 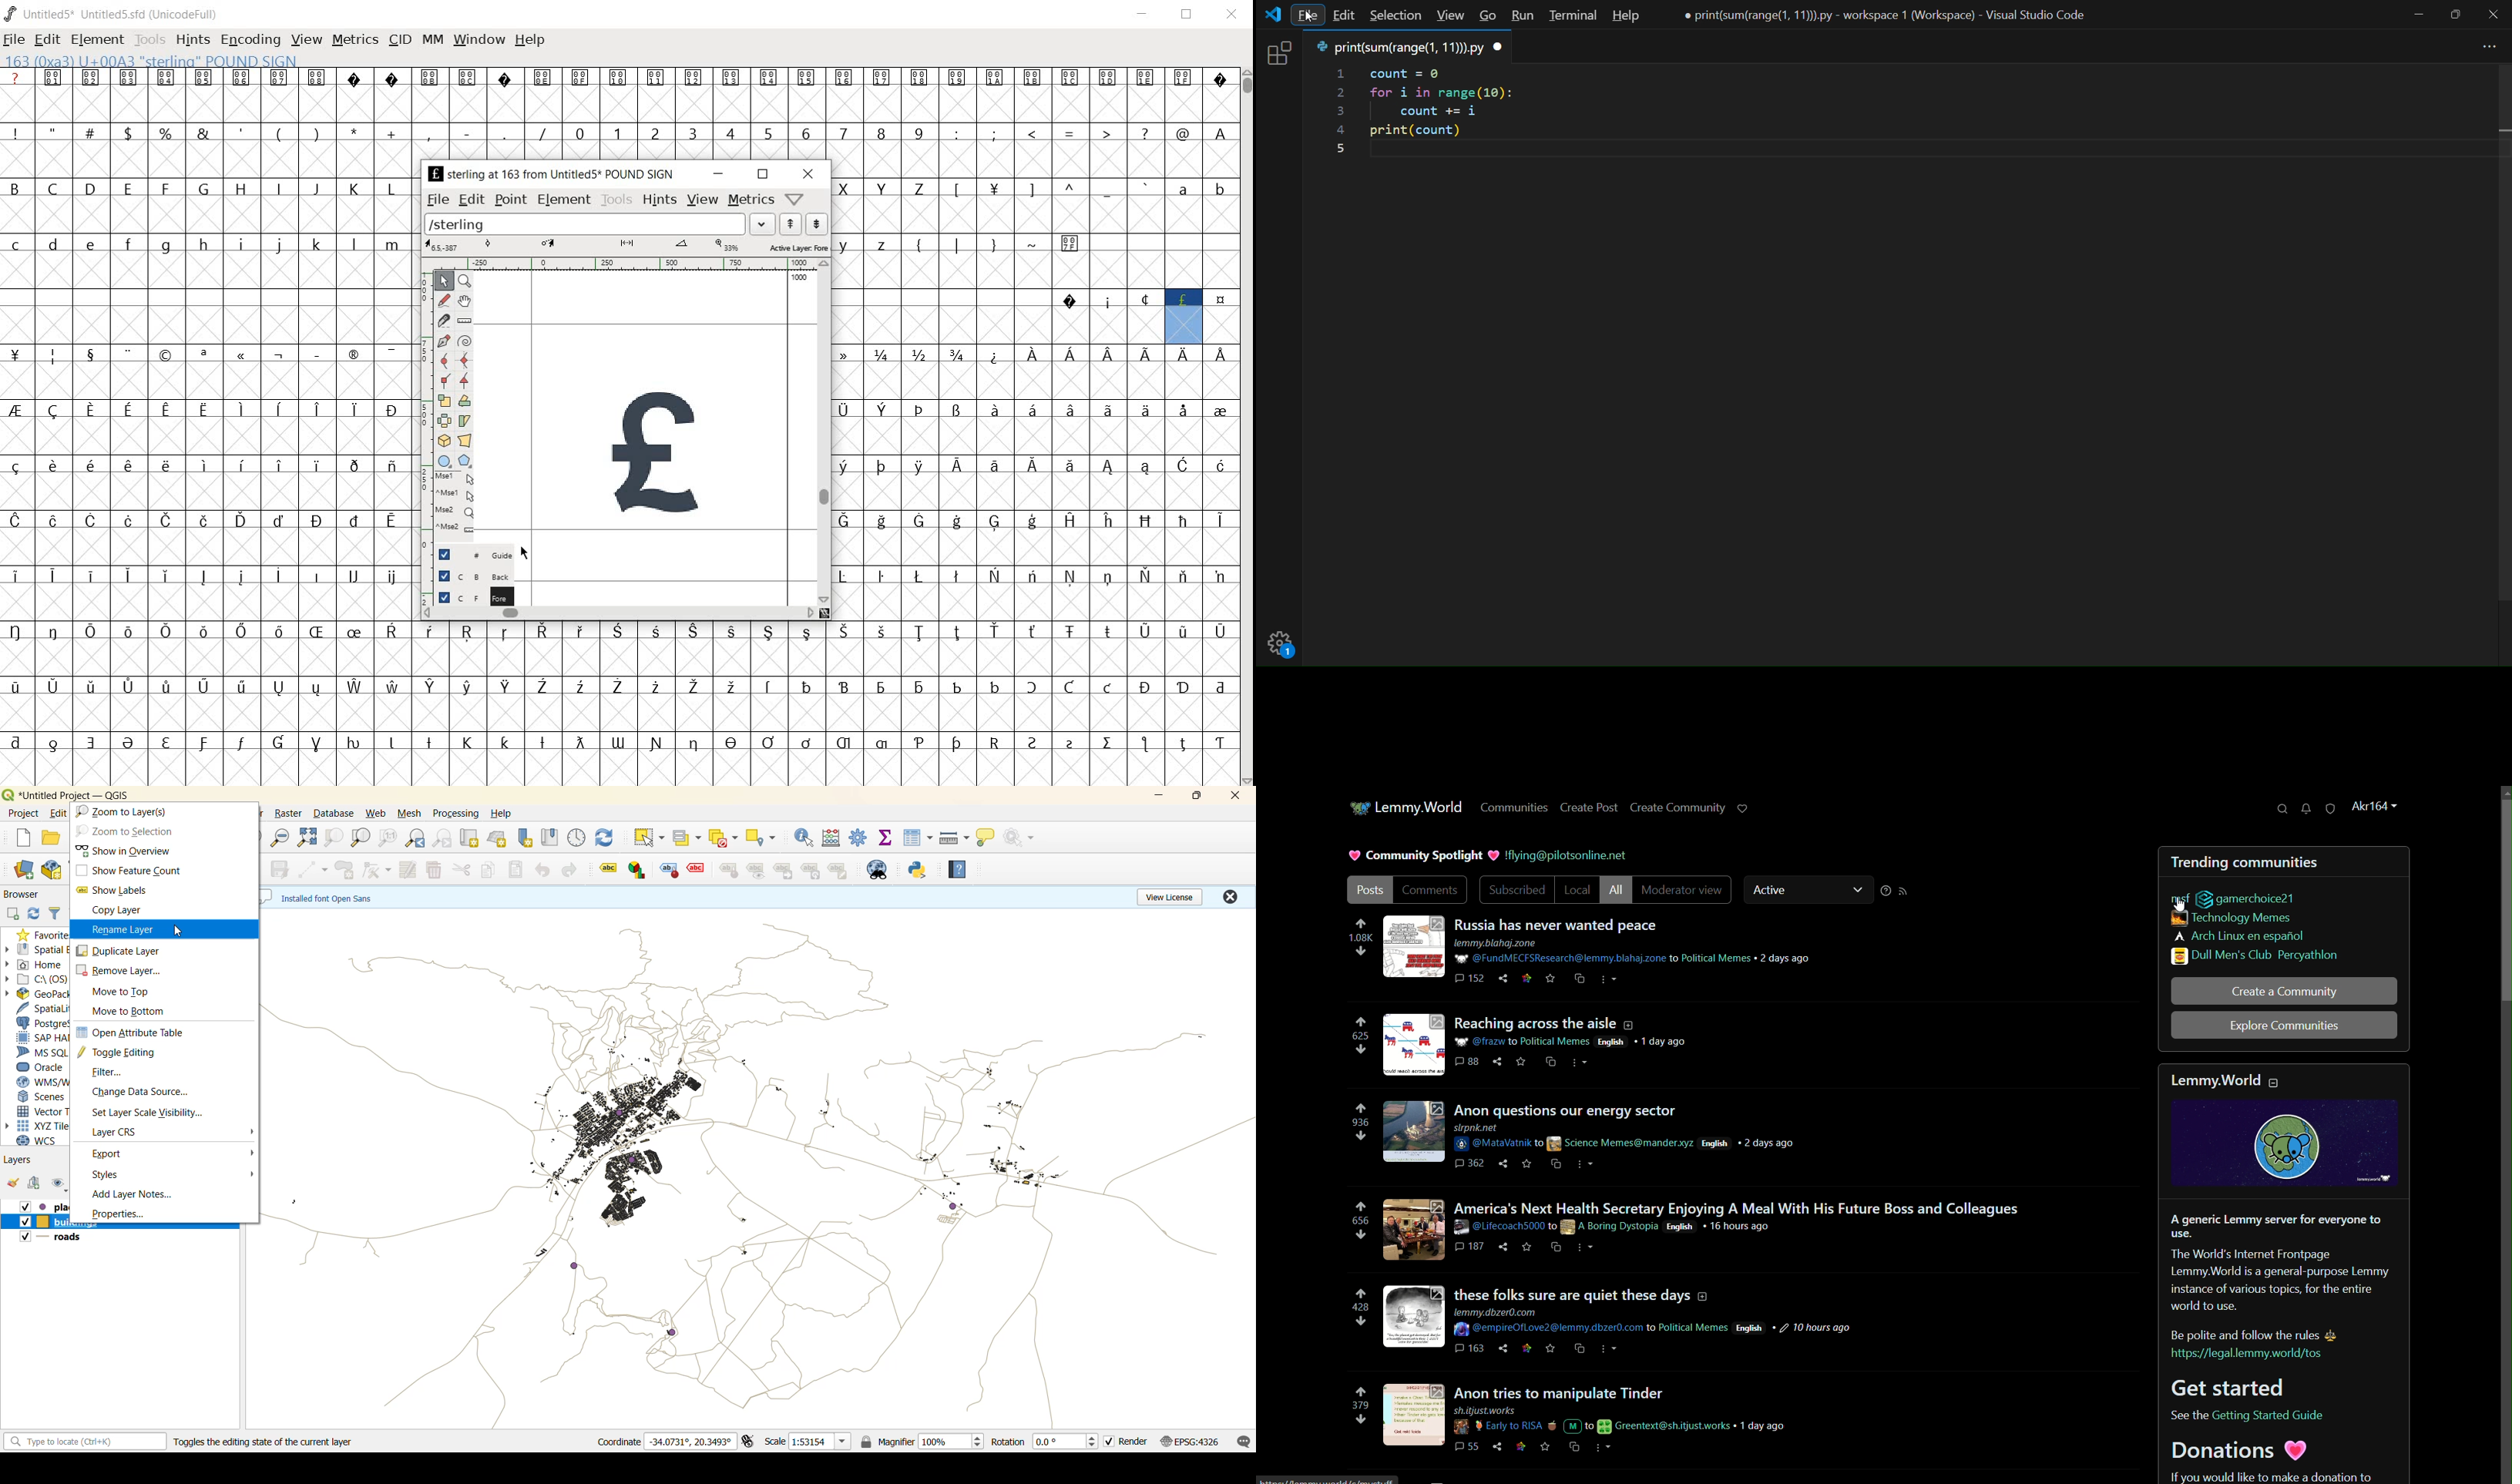 I want to click on comments, so click(x=1470, y=1349).